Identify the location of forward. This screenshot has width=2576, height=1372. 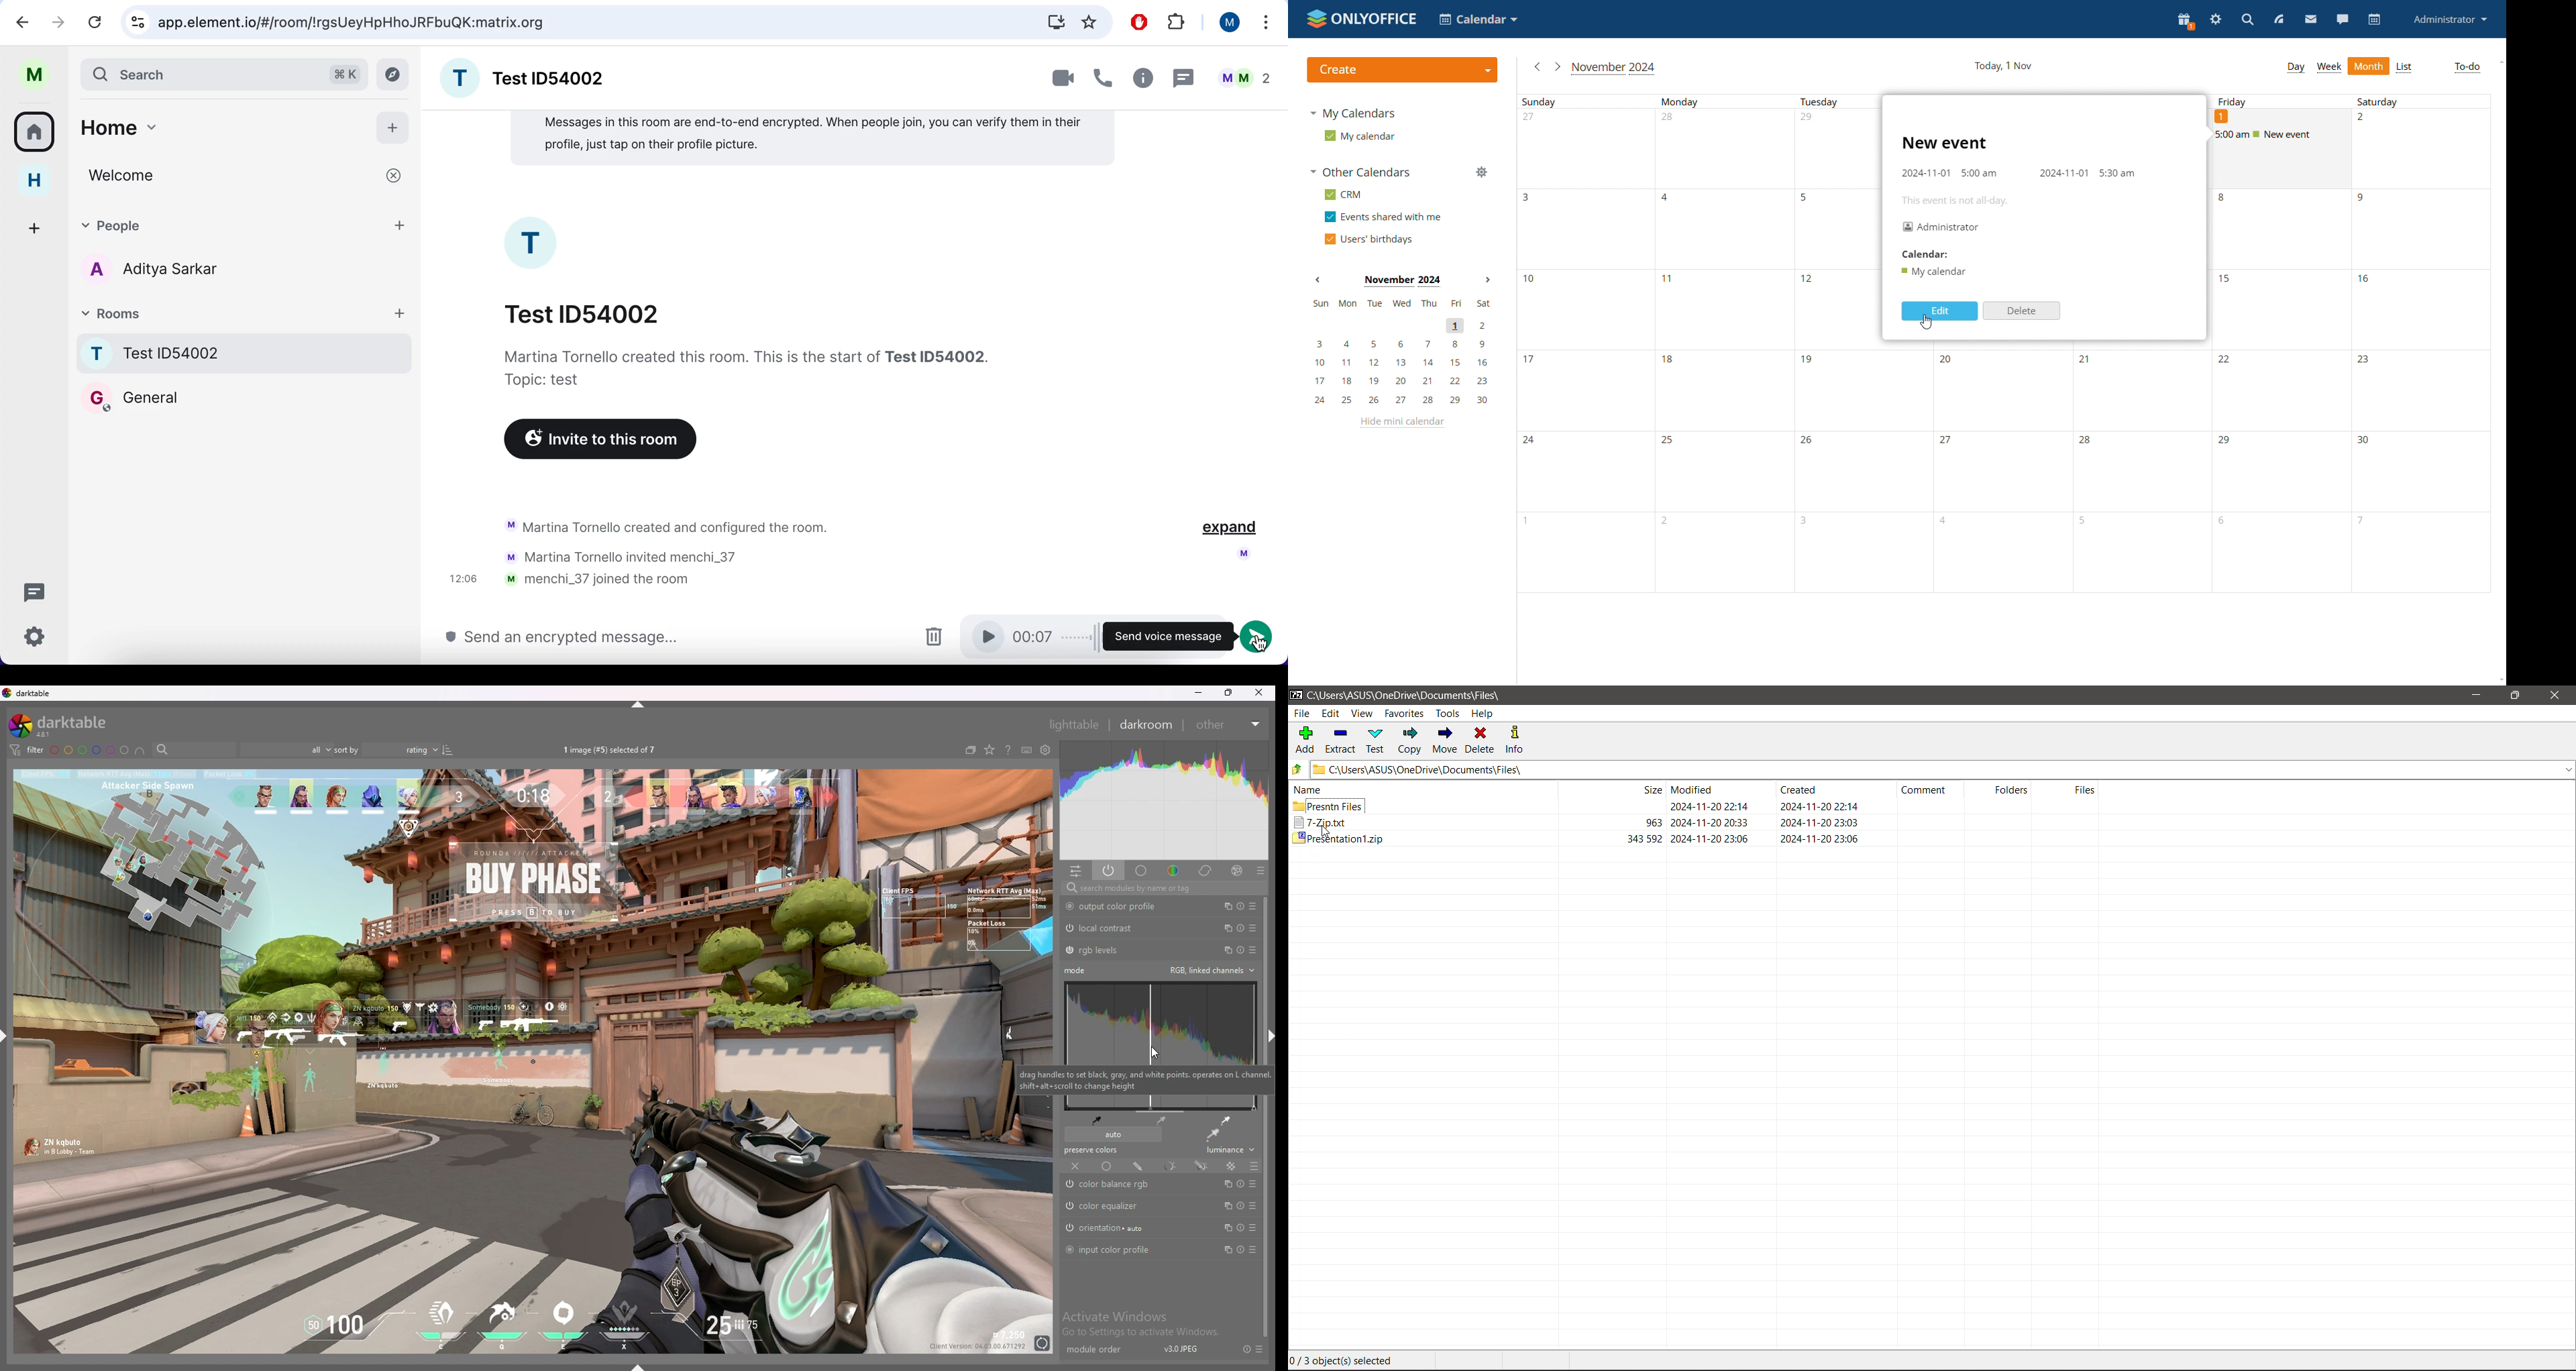
(59, 20).